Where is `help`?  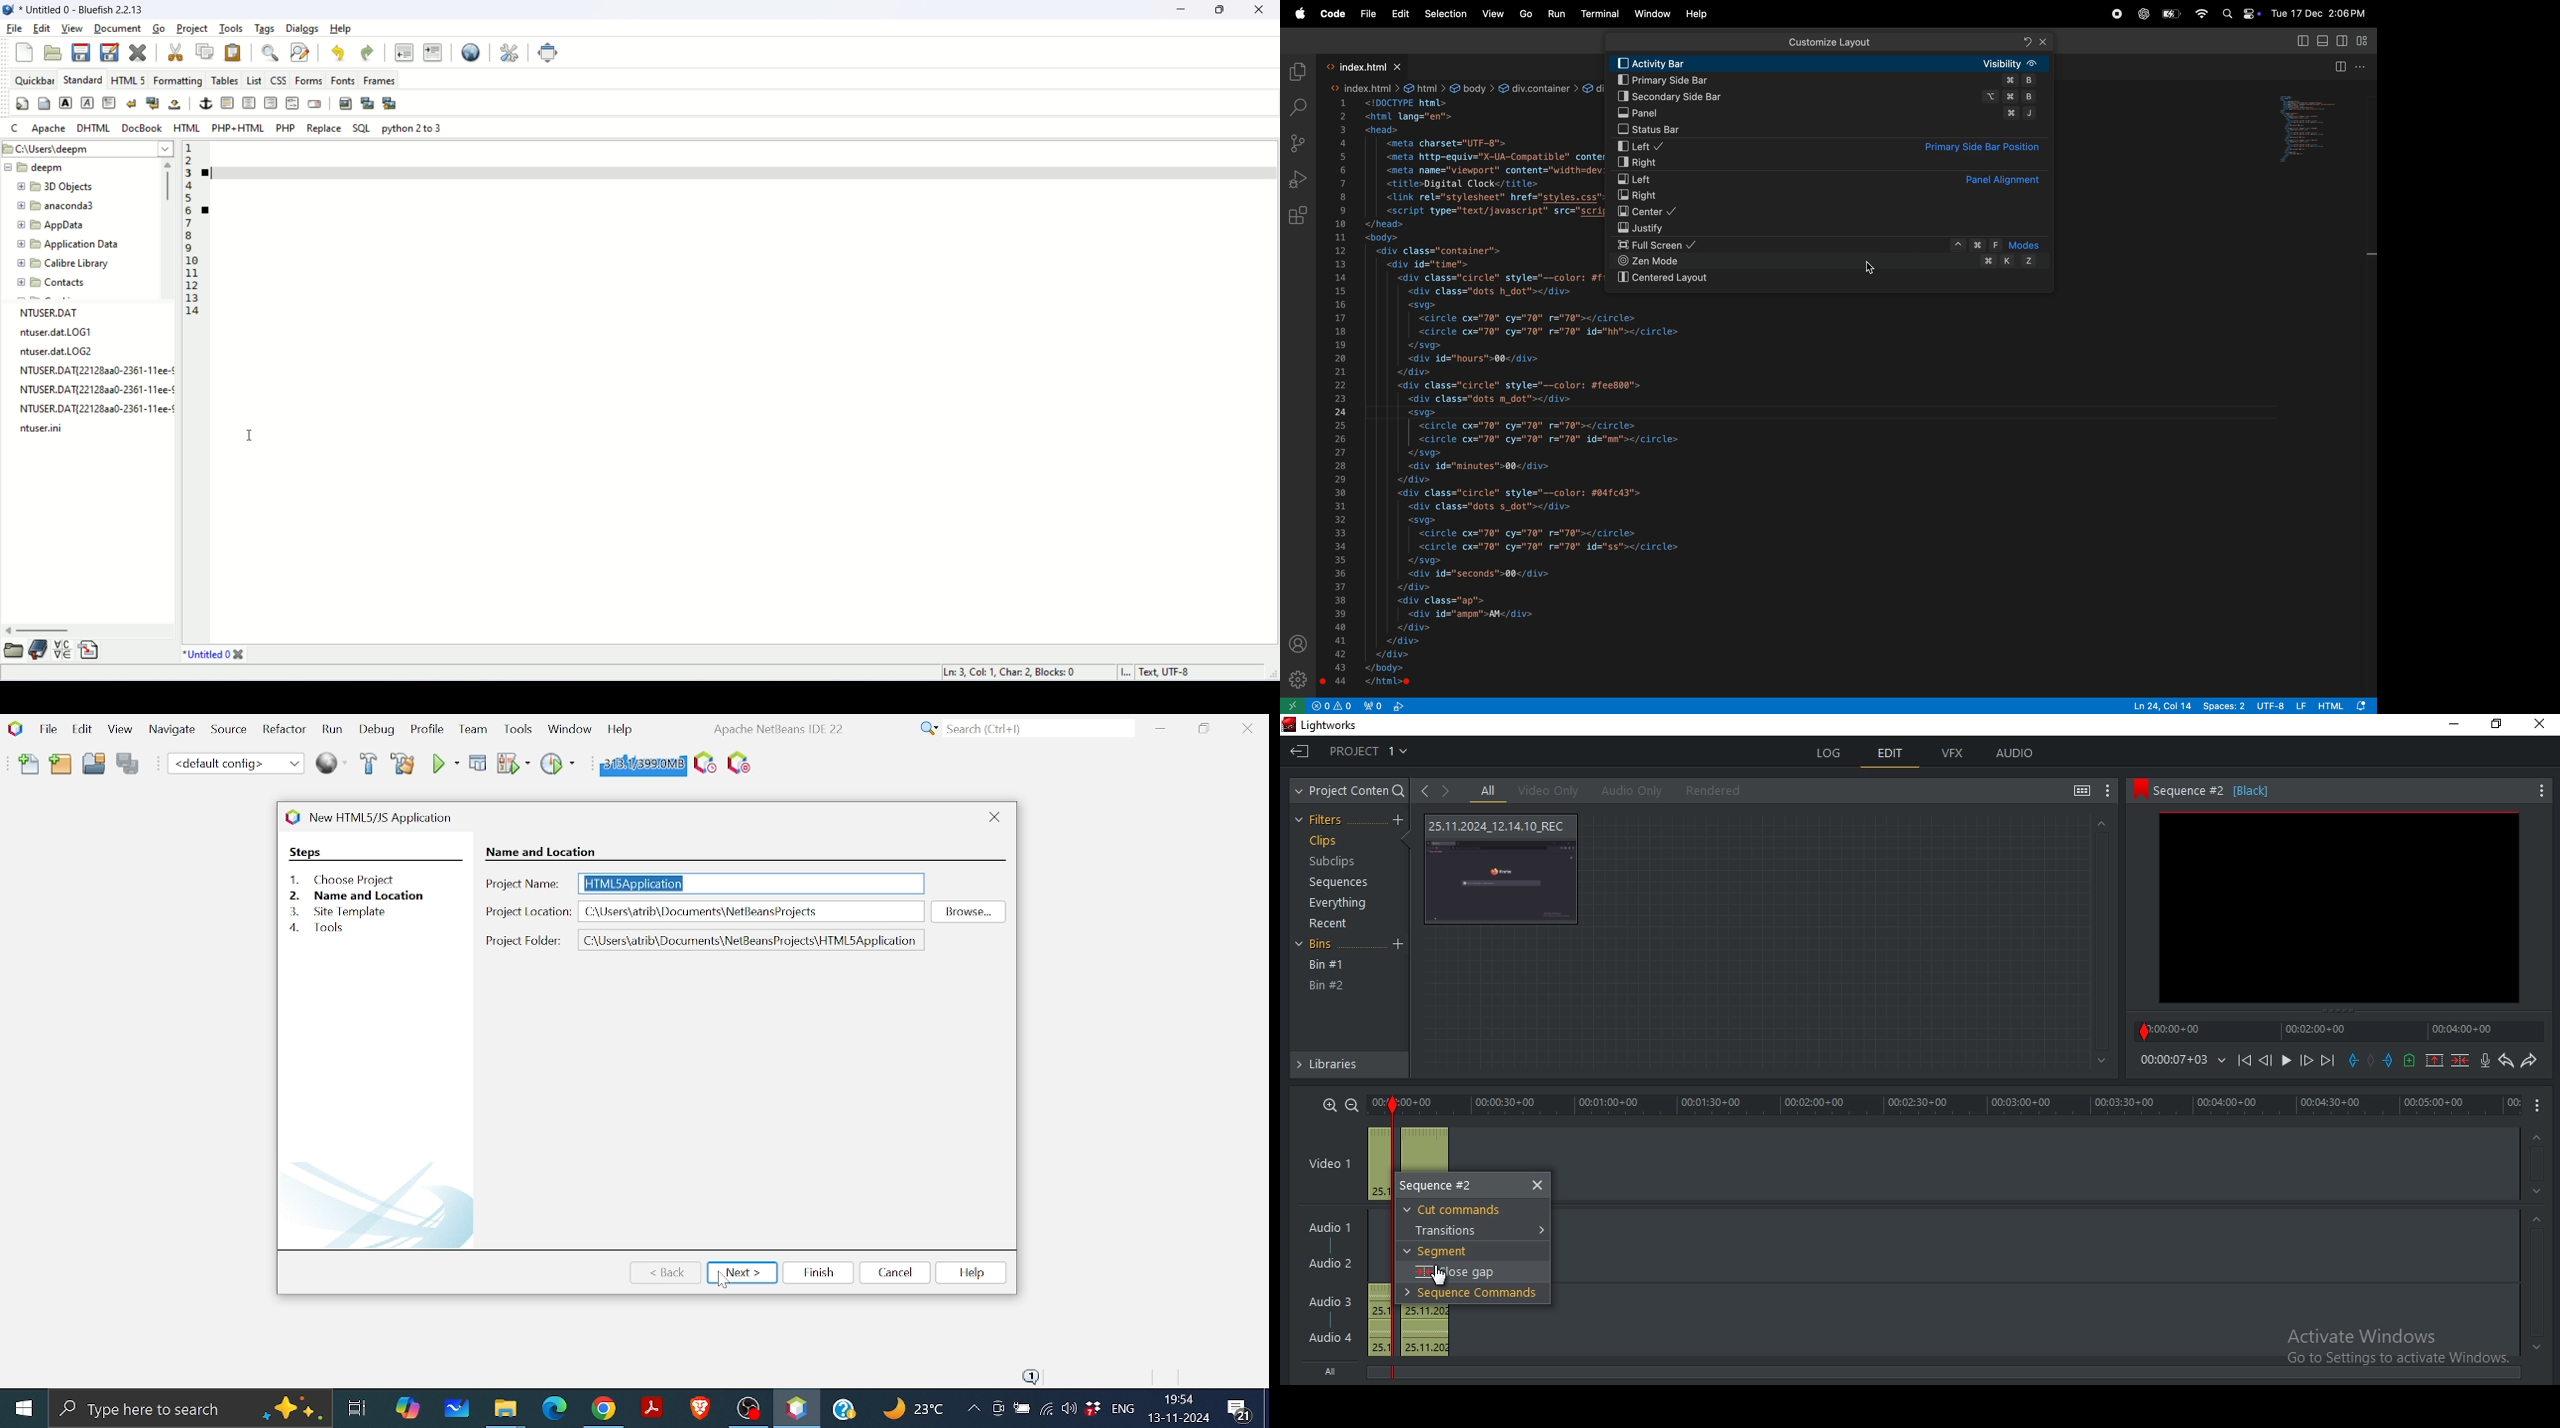 help is located at coordinates (1698, 13).